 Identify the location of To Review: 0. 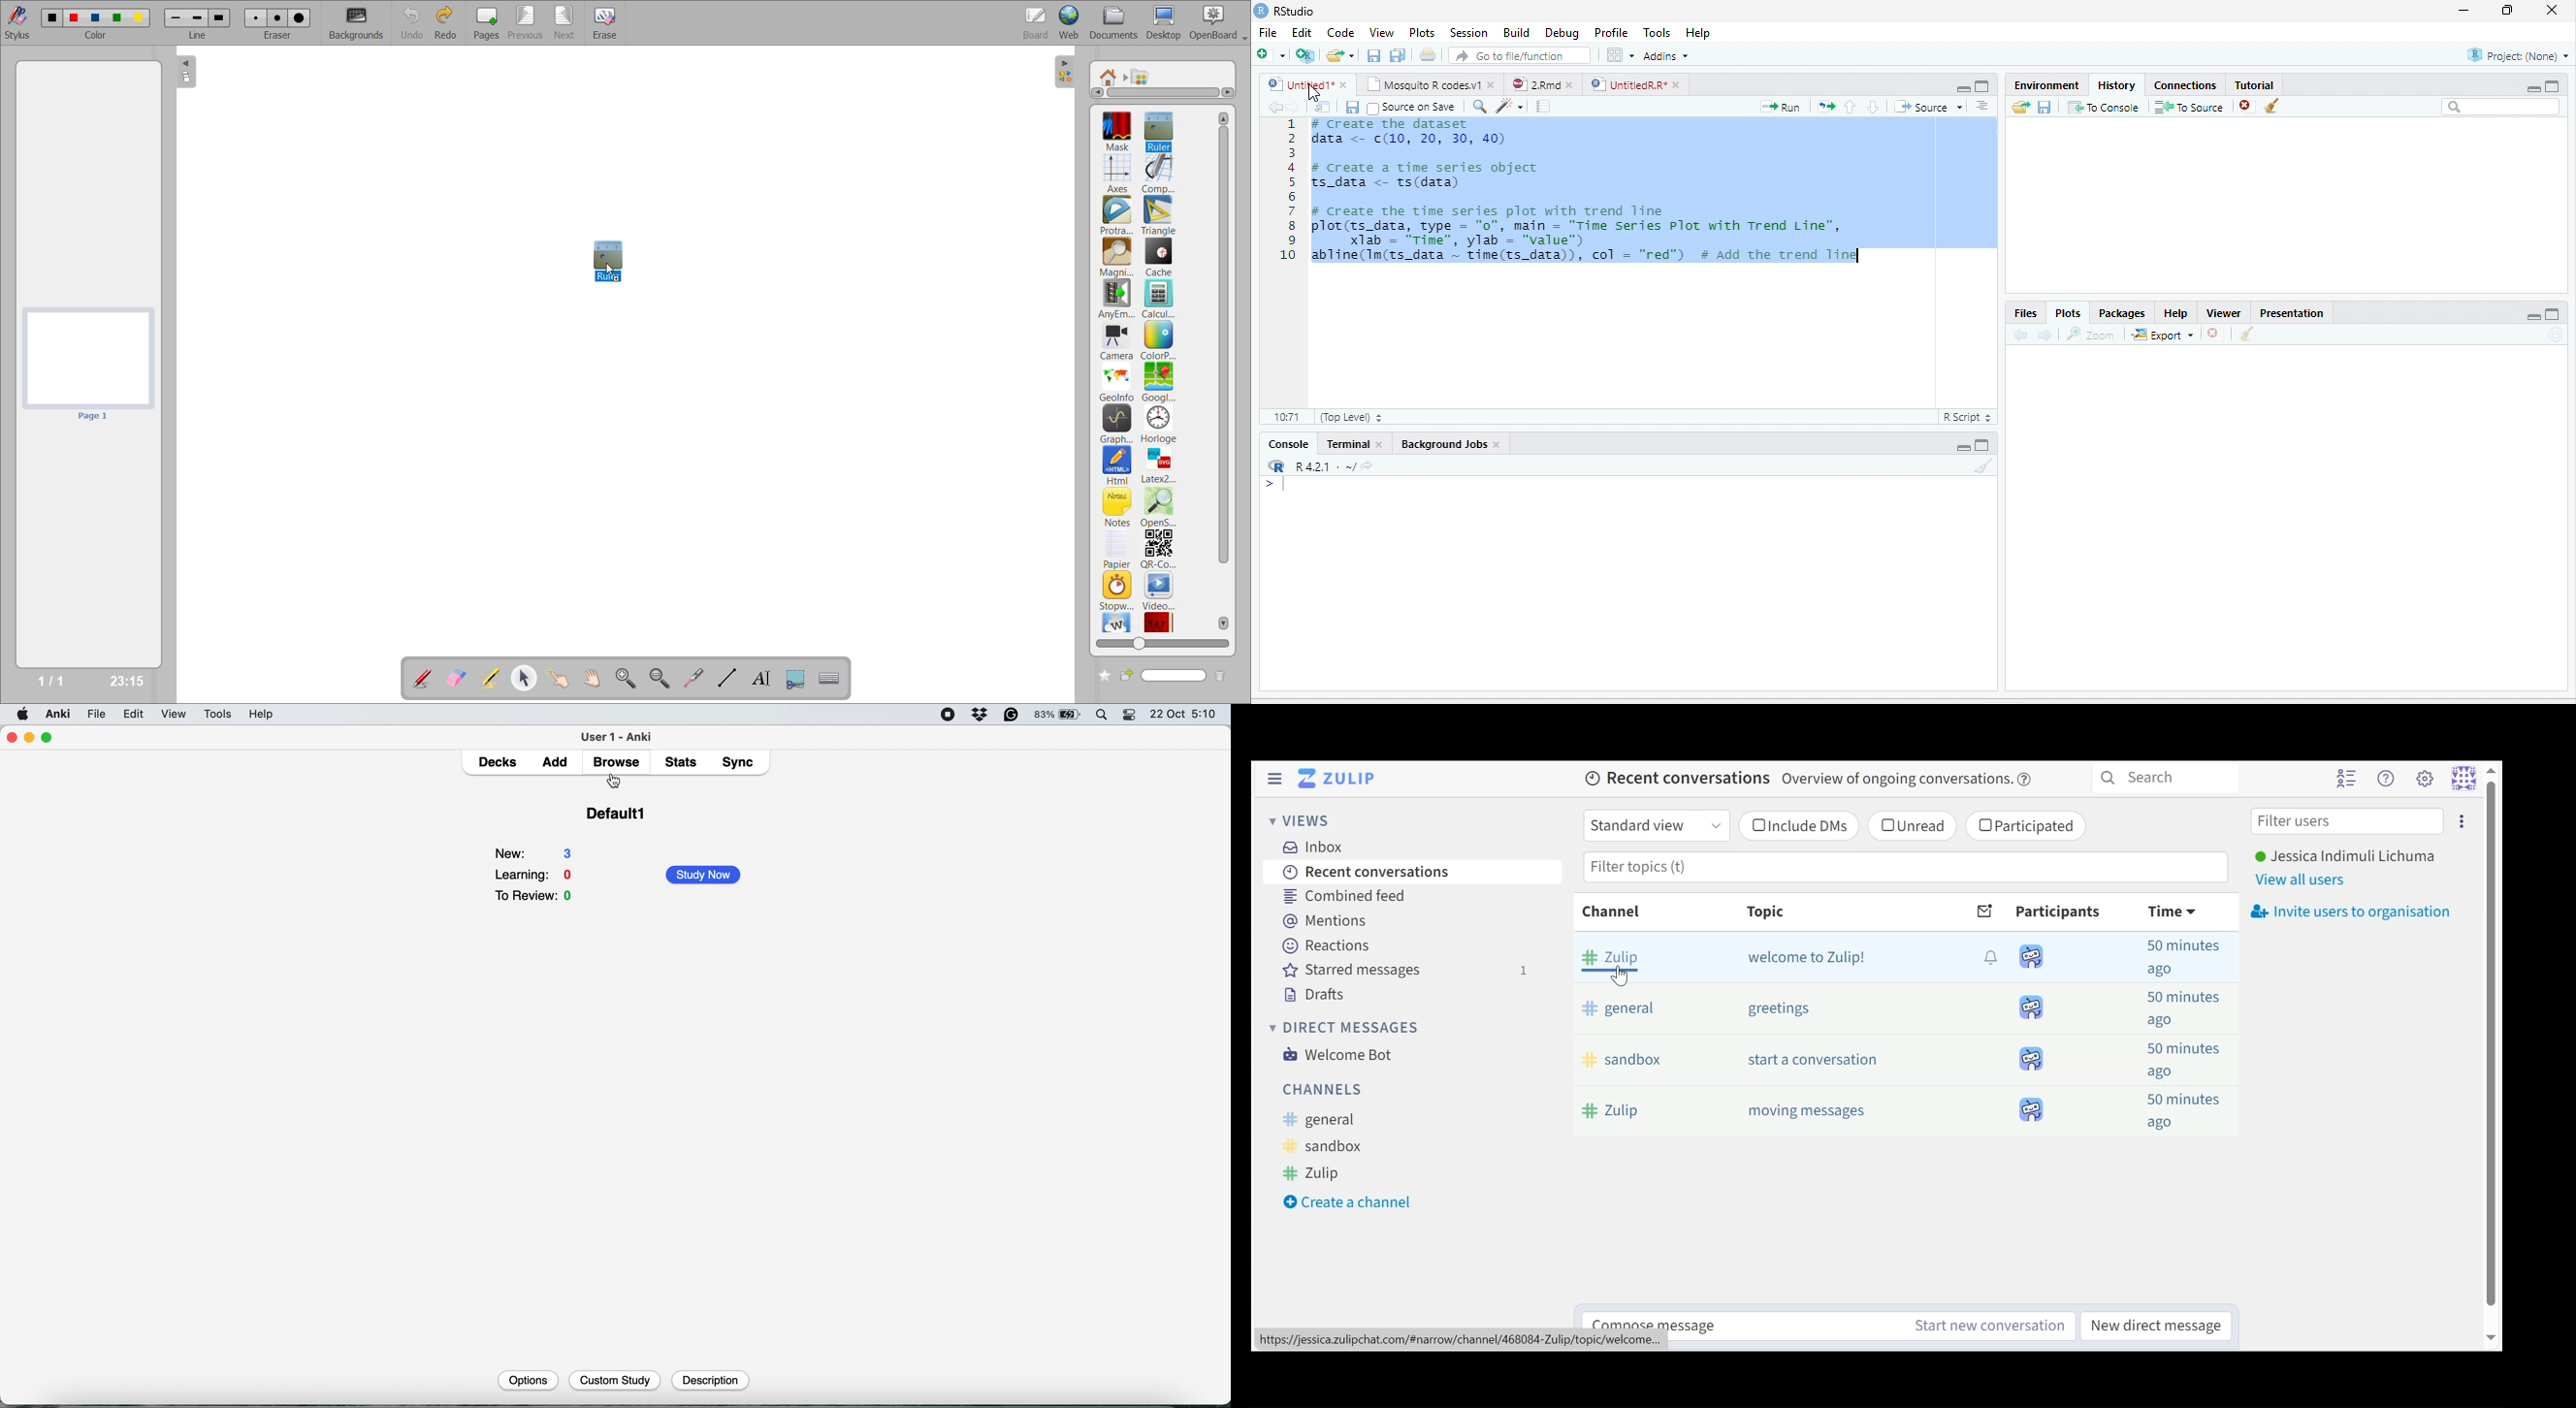
(536, 896).